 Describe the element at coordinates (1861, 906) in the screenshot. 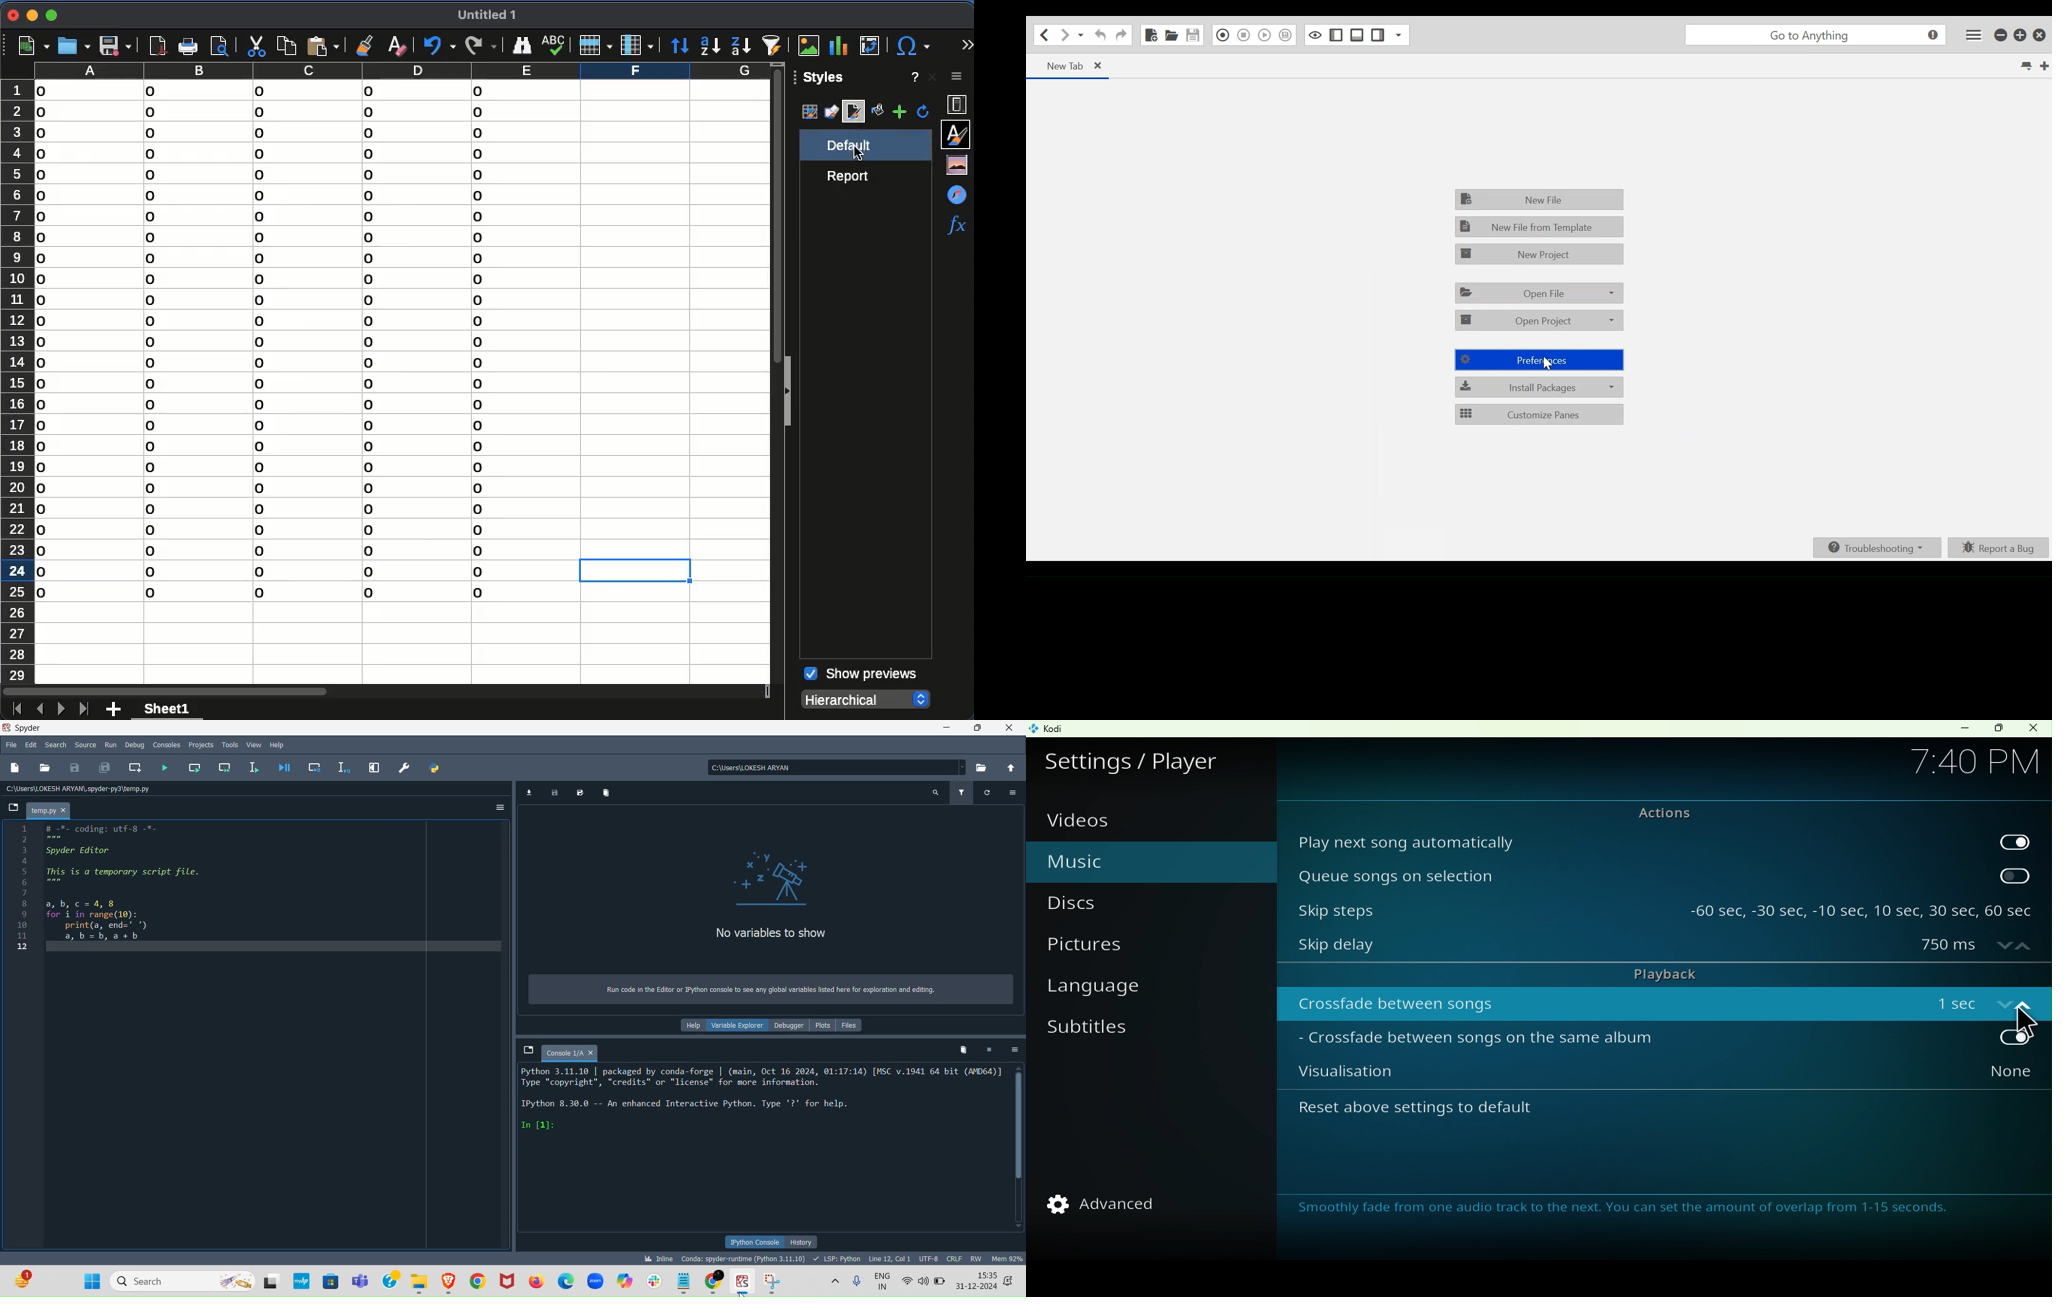

I see `time skips` at that location.